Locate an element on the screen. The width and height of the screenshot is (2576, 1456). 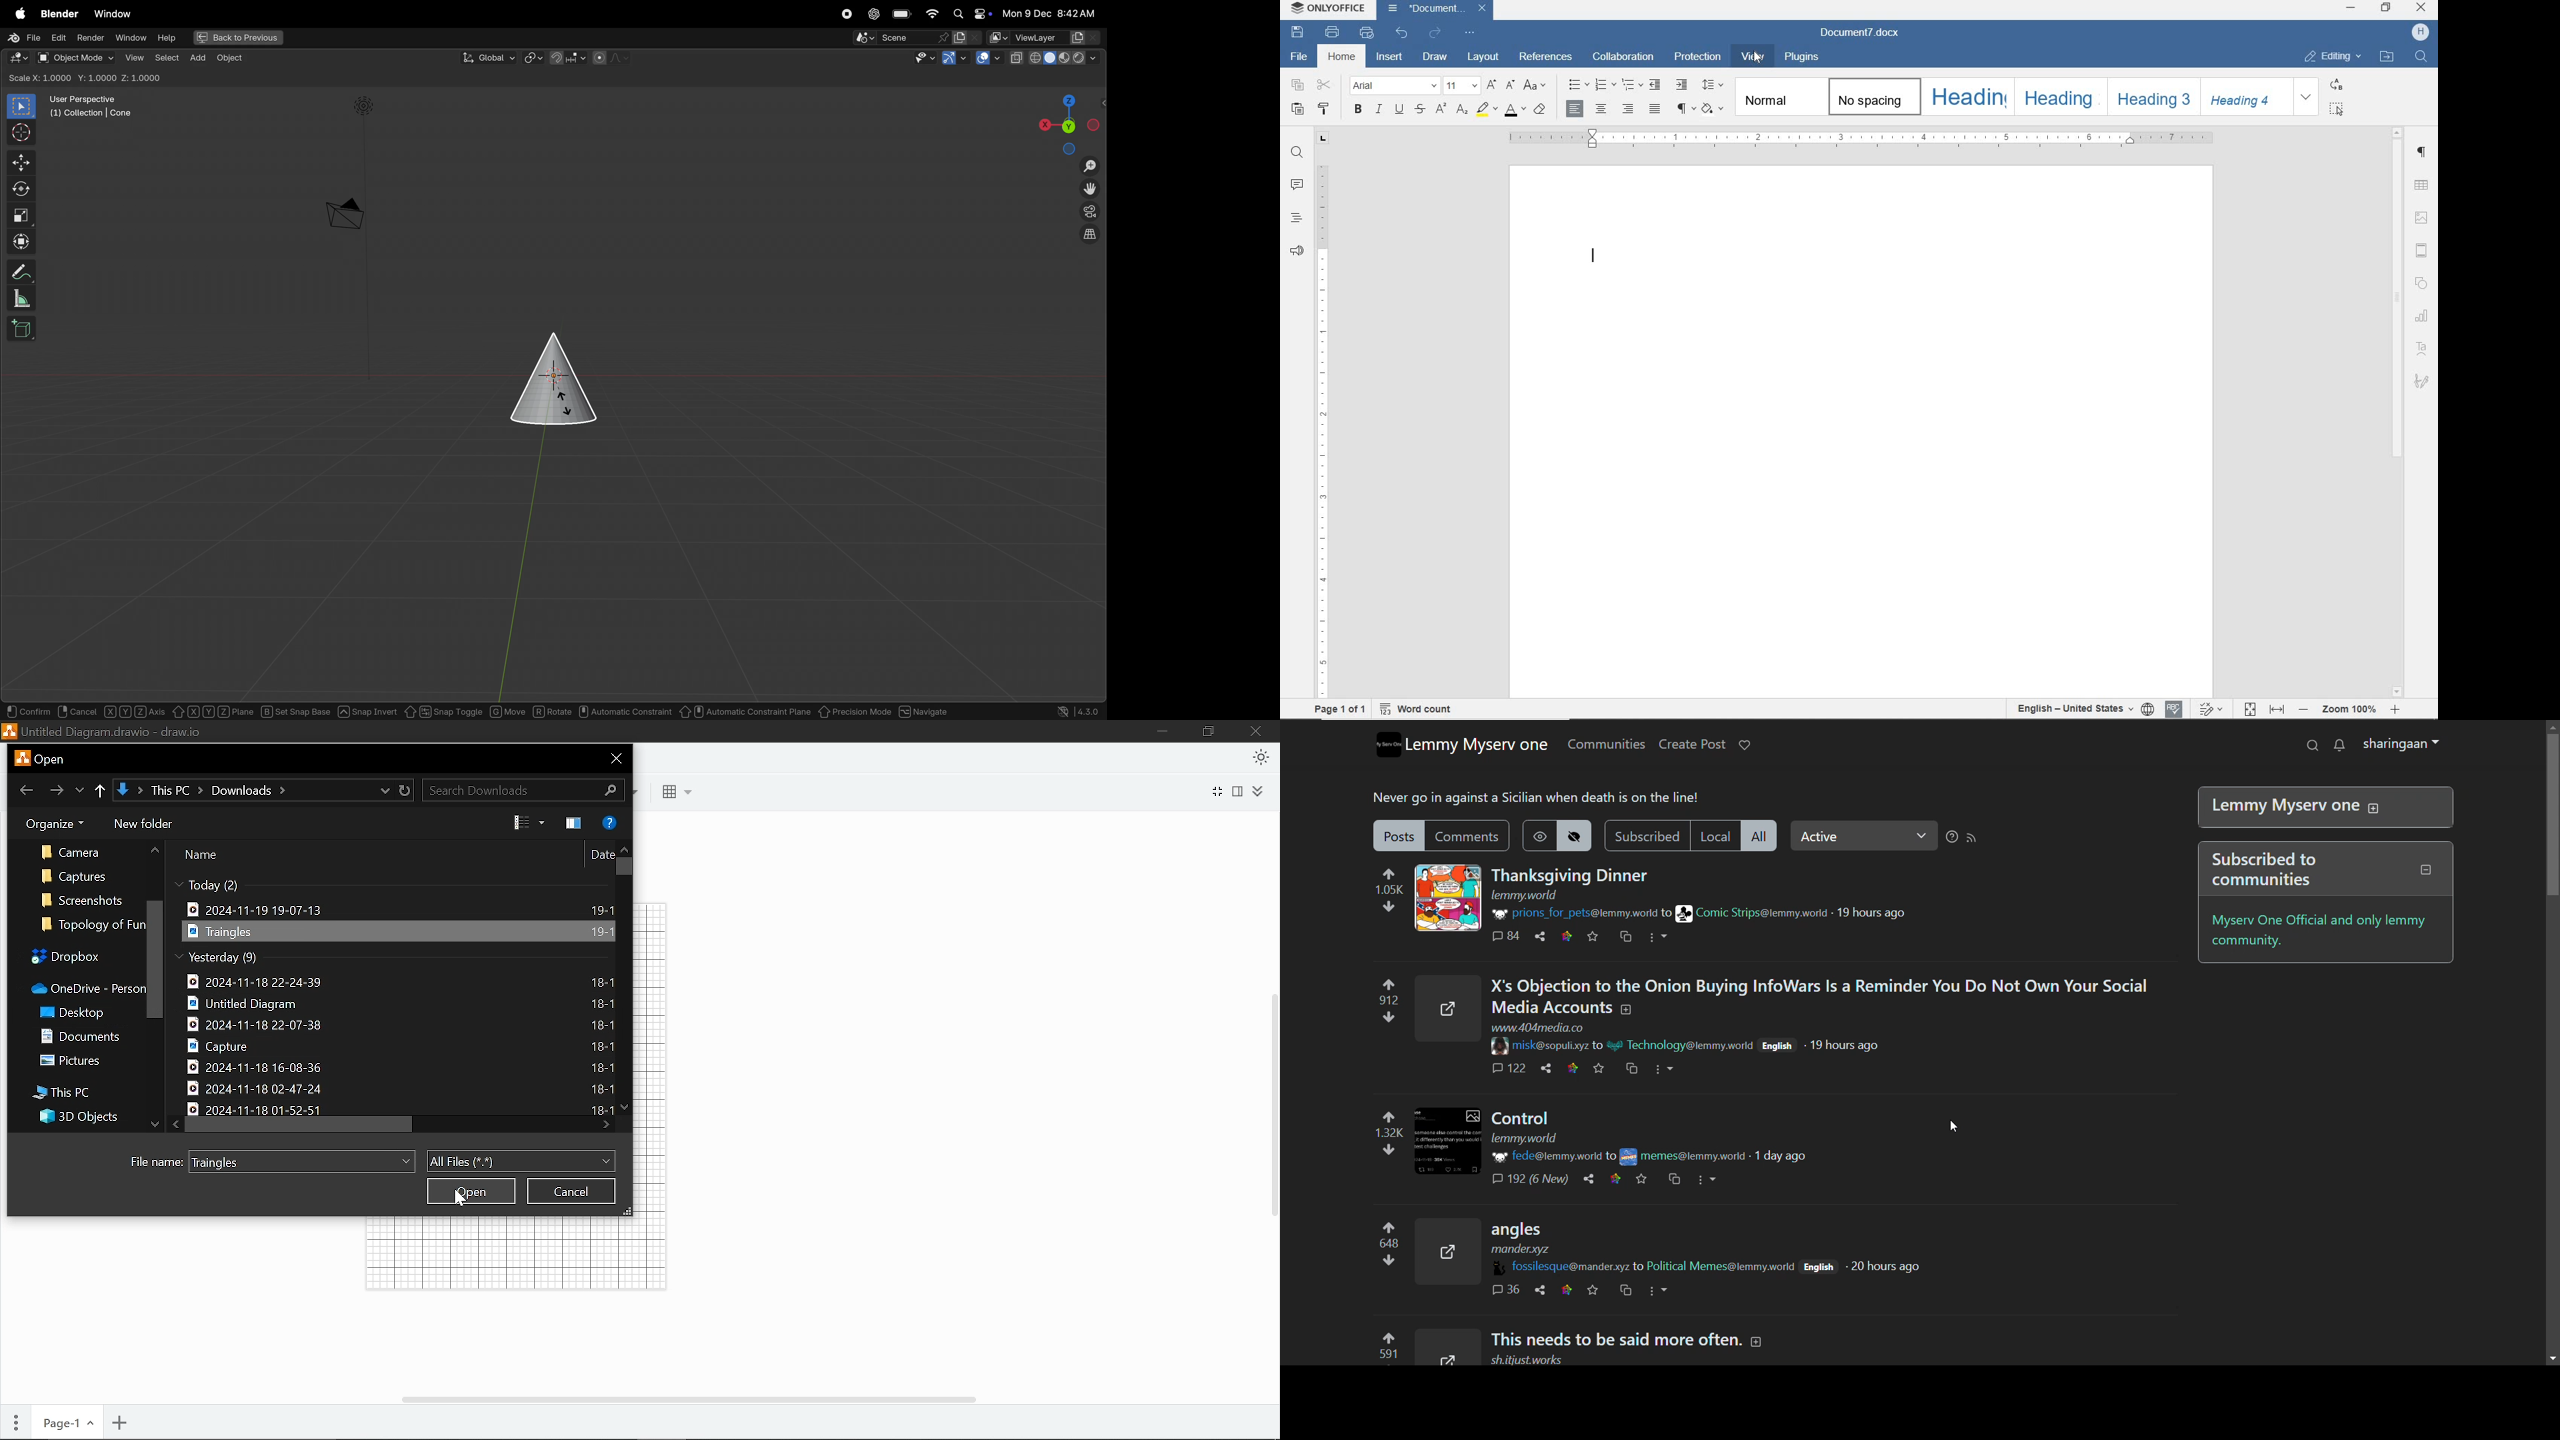
FIND is located at coordinates (1297, 154).